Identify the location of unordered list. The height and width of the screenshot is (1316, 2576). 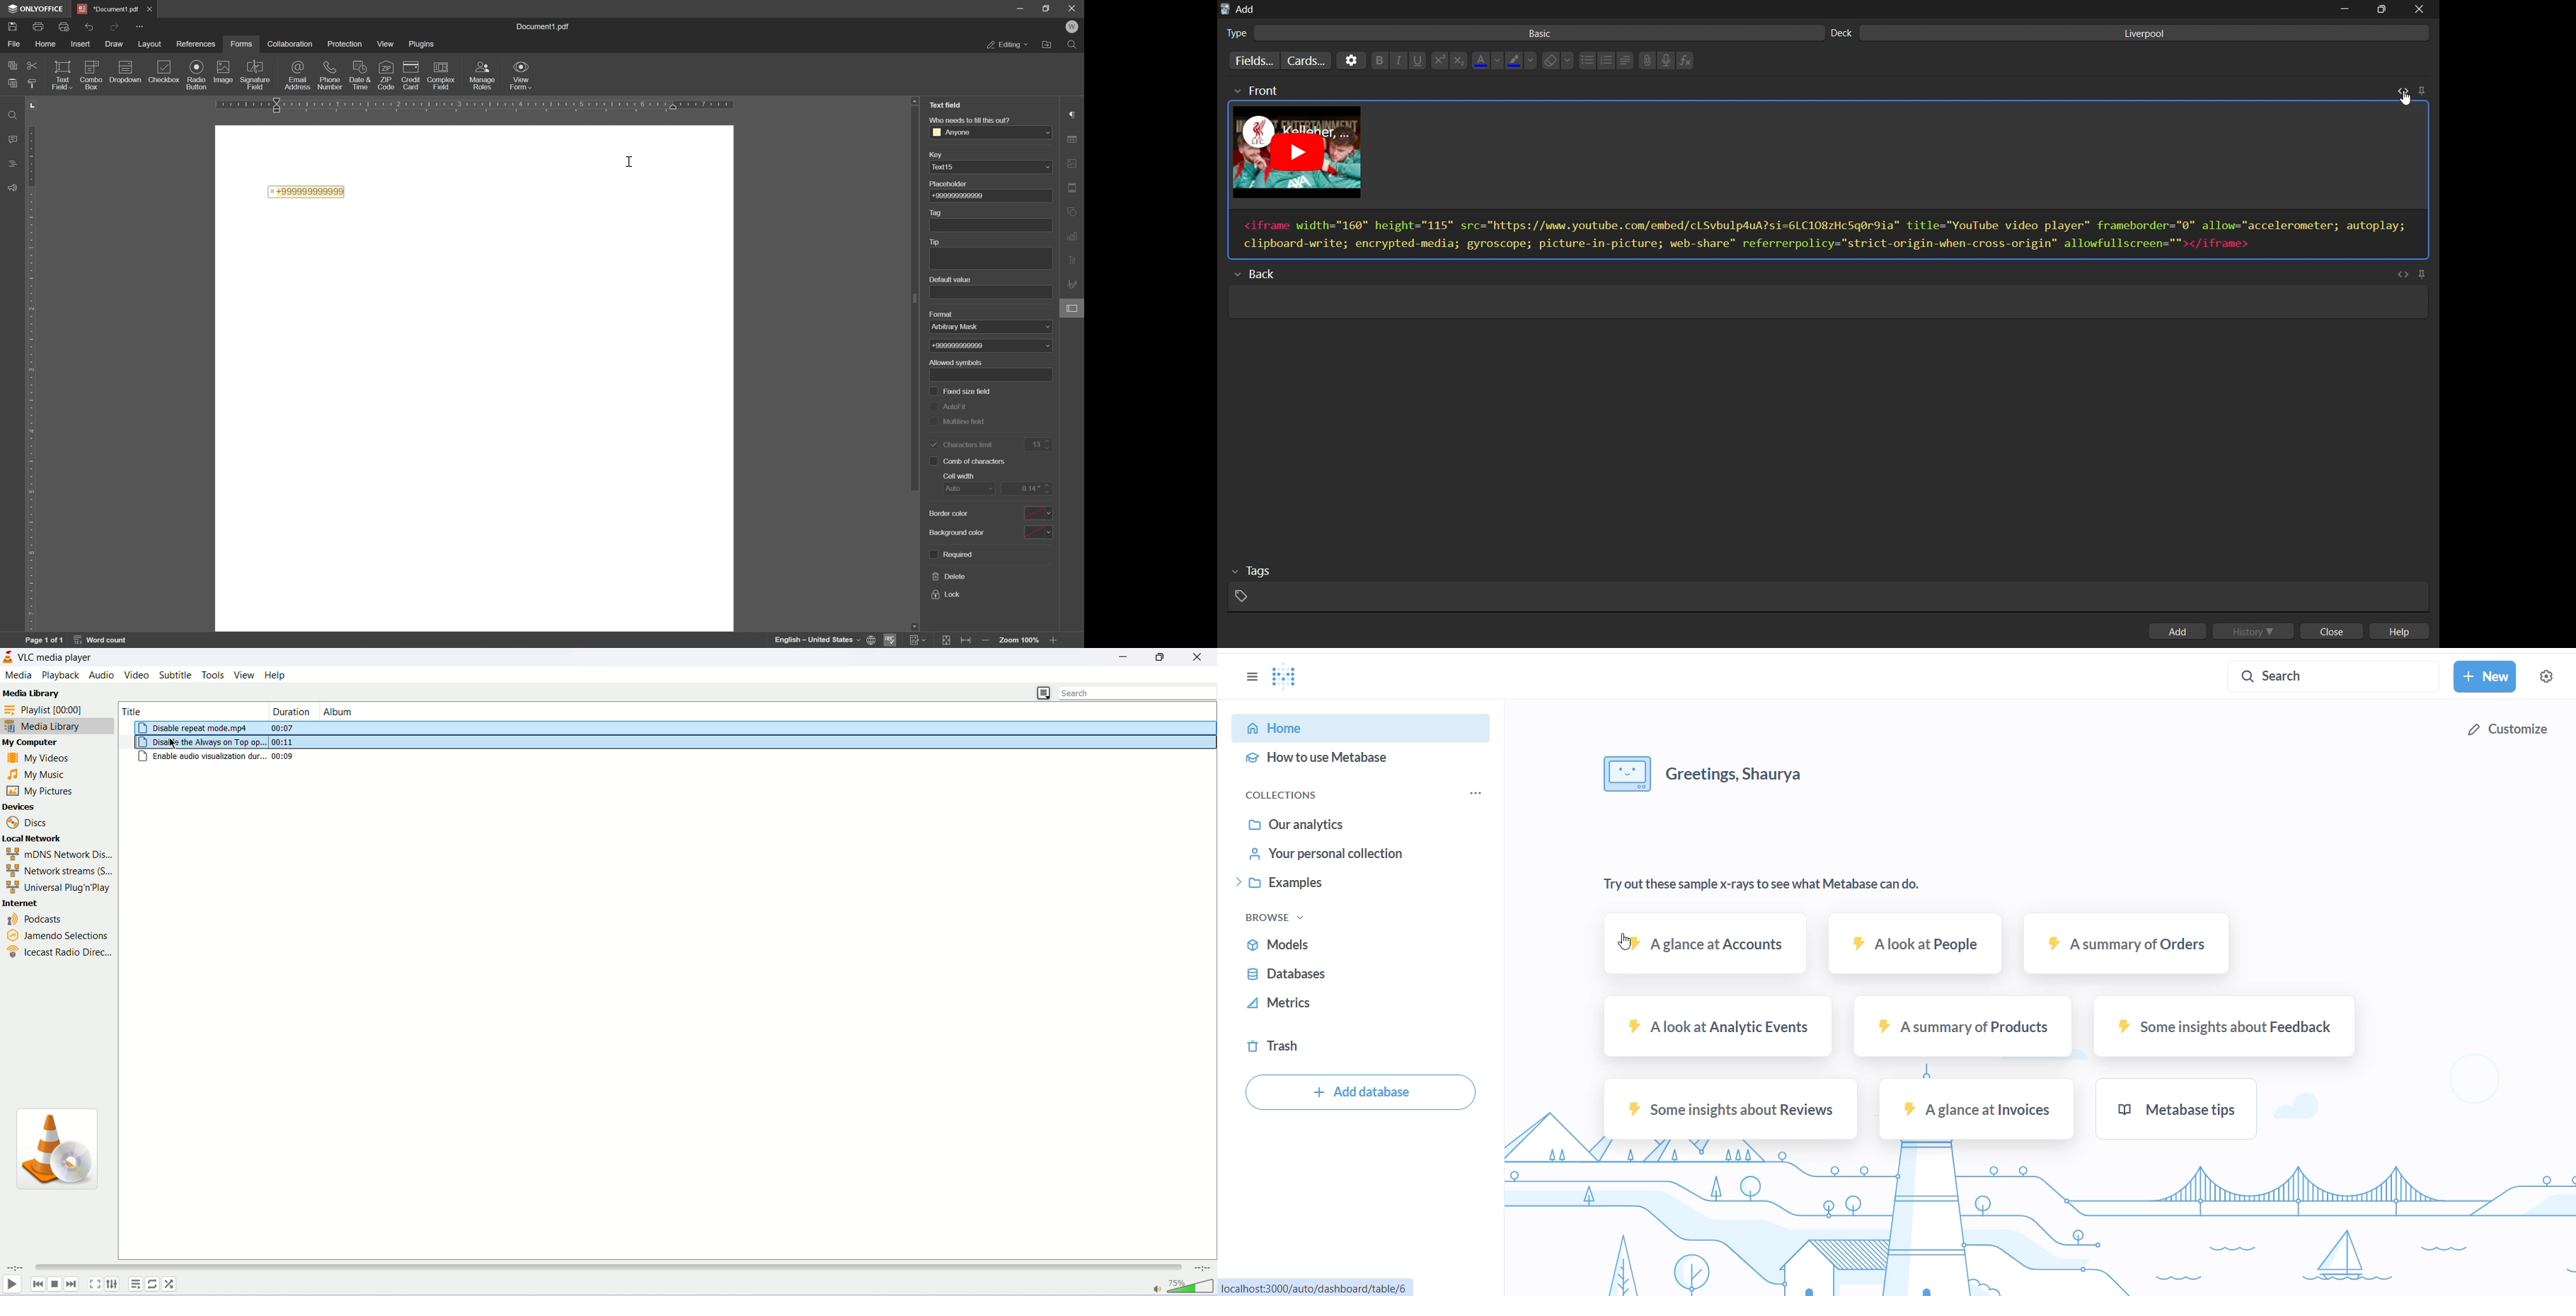
(1587, 61).